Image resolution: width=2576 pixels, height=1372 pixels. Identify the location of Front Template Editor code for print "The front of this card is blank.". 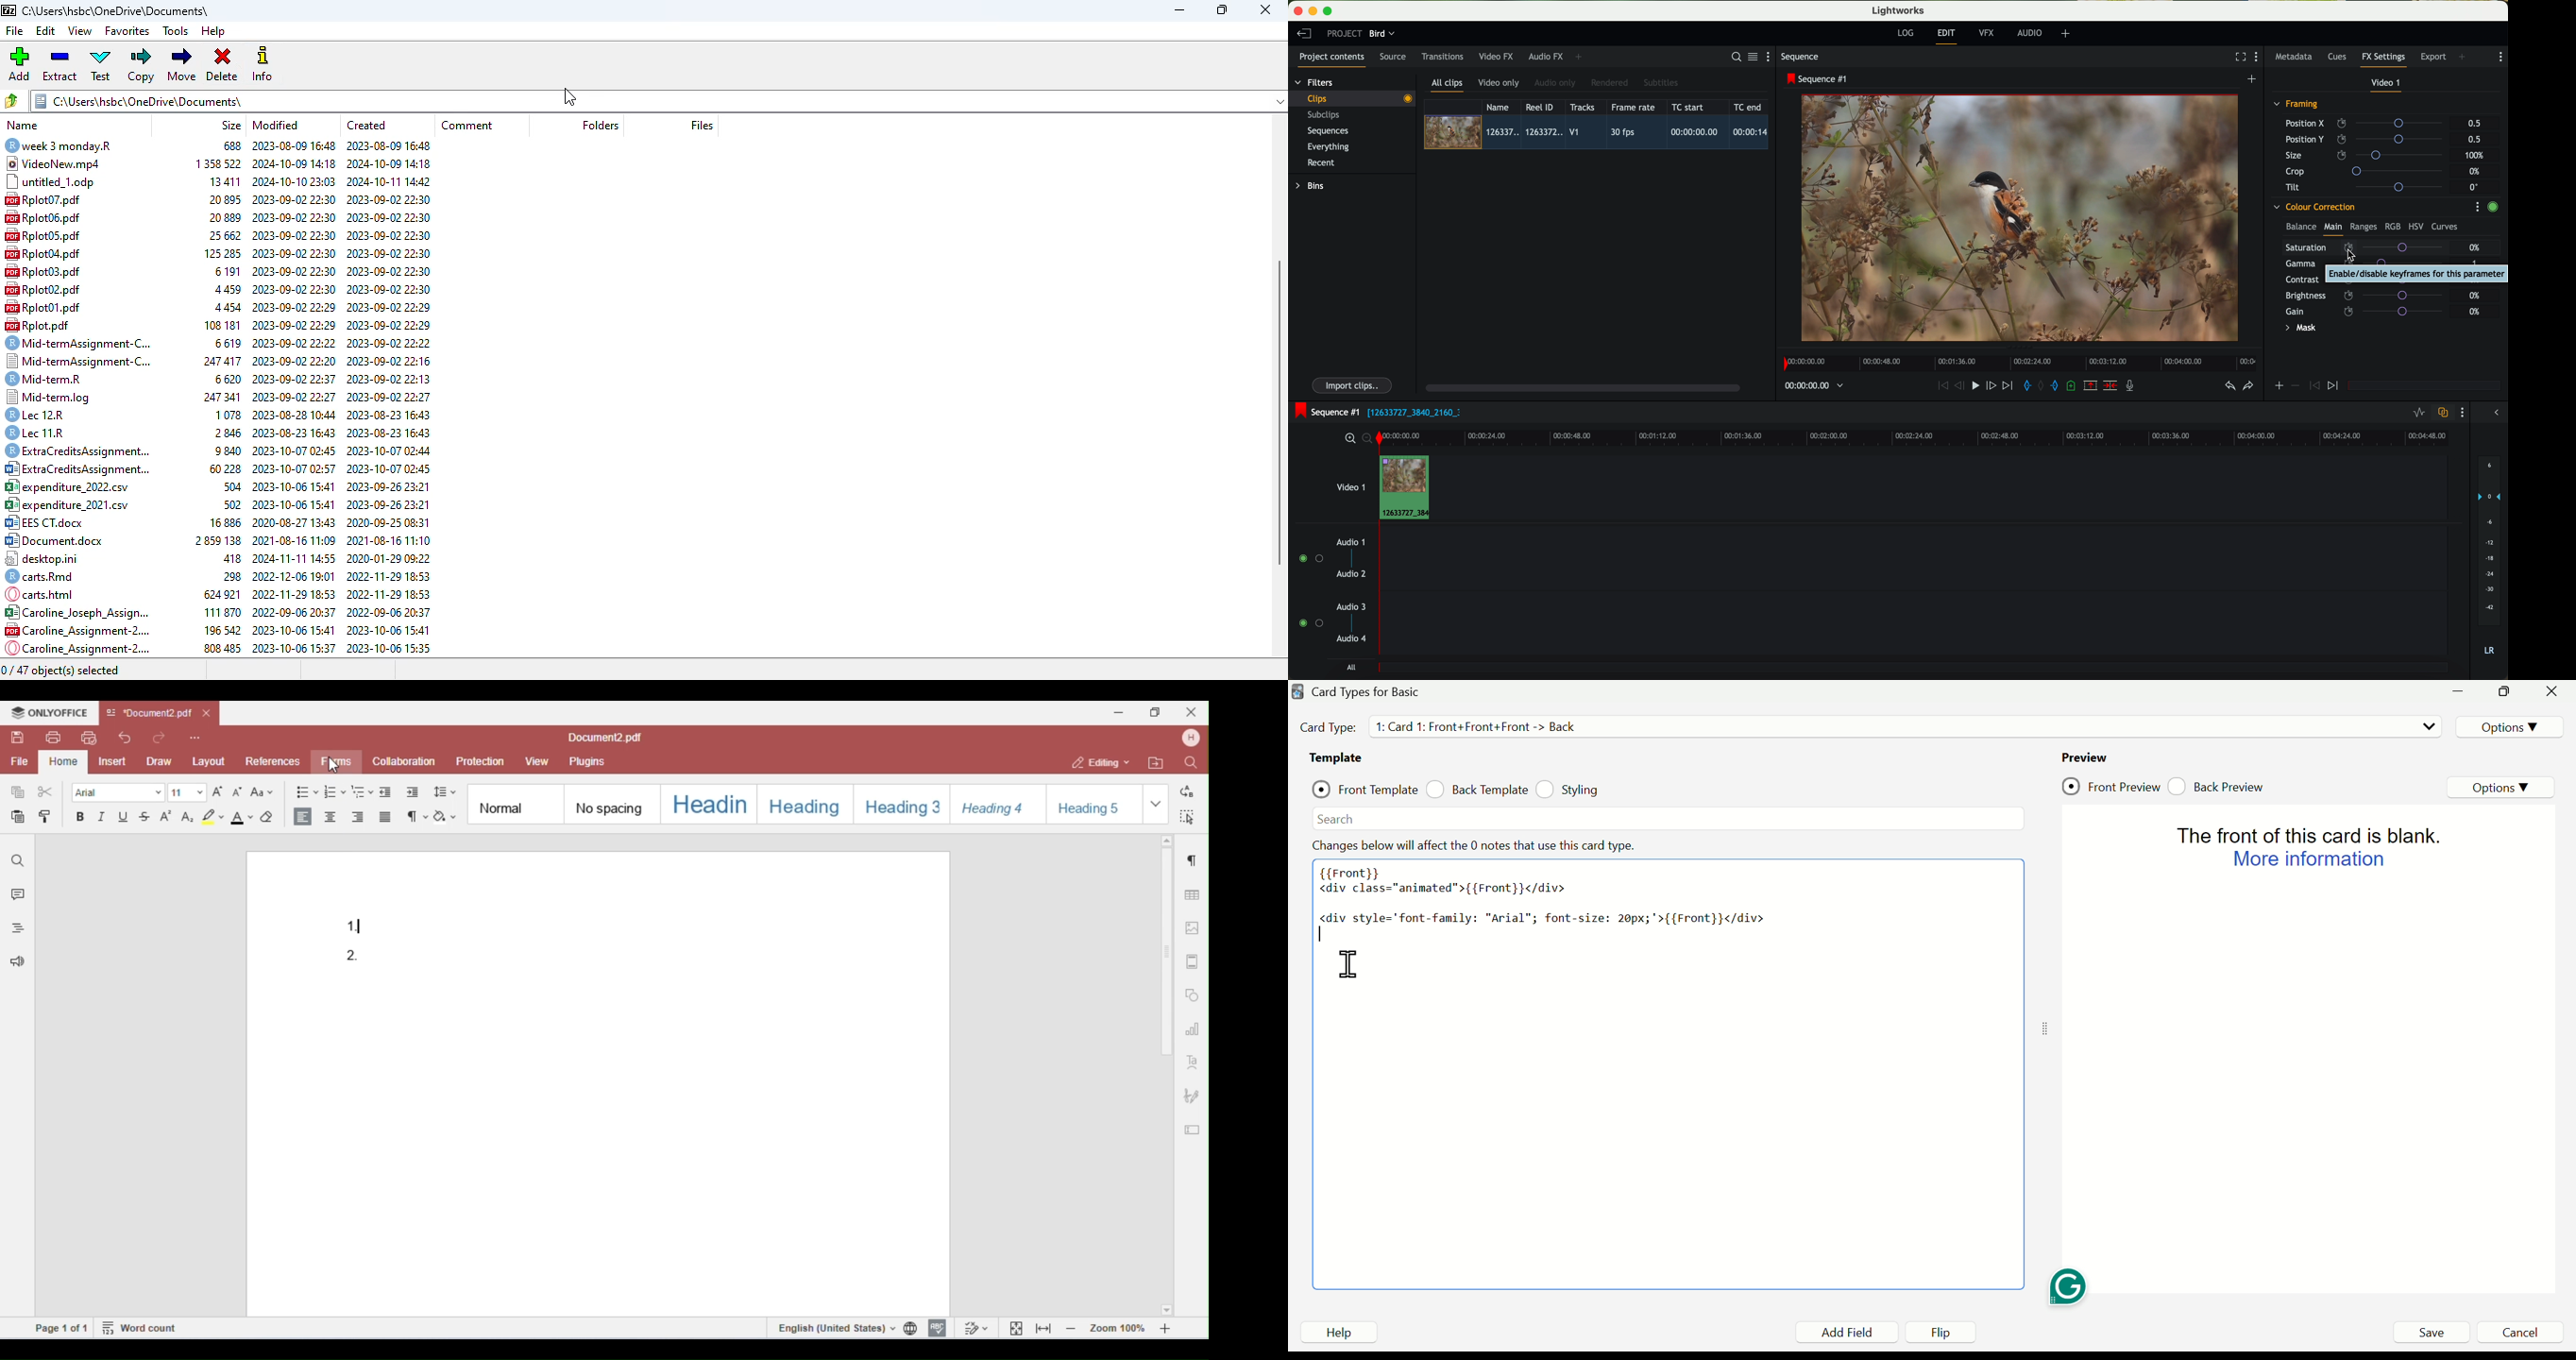
(1673, 1080).